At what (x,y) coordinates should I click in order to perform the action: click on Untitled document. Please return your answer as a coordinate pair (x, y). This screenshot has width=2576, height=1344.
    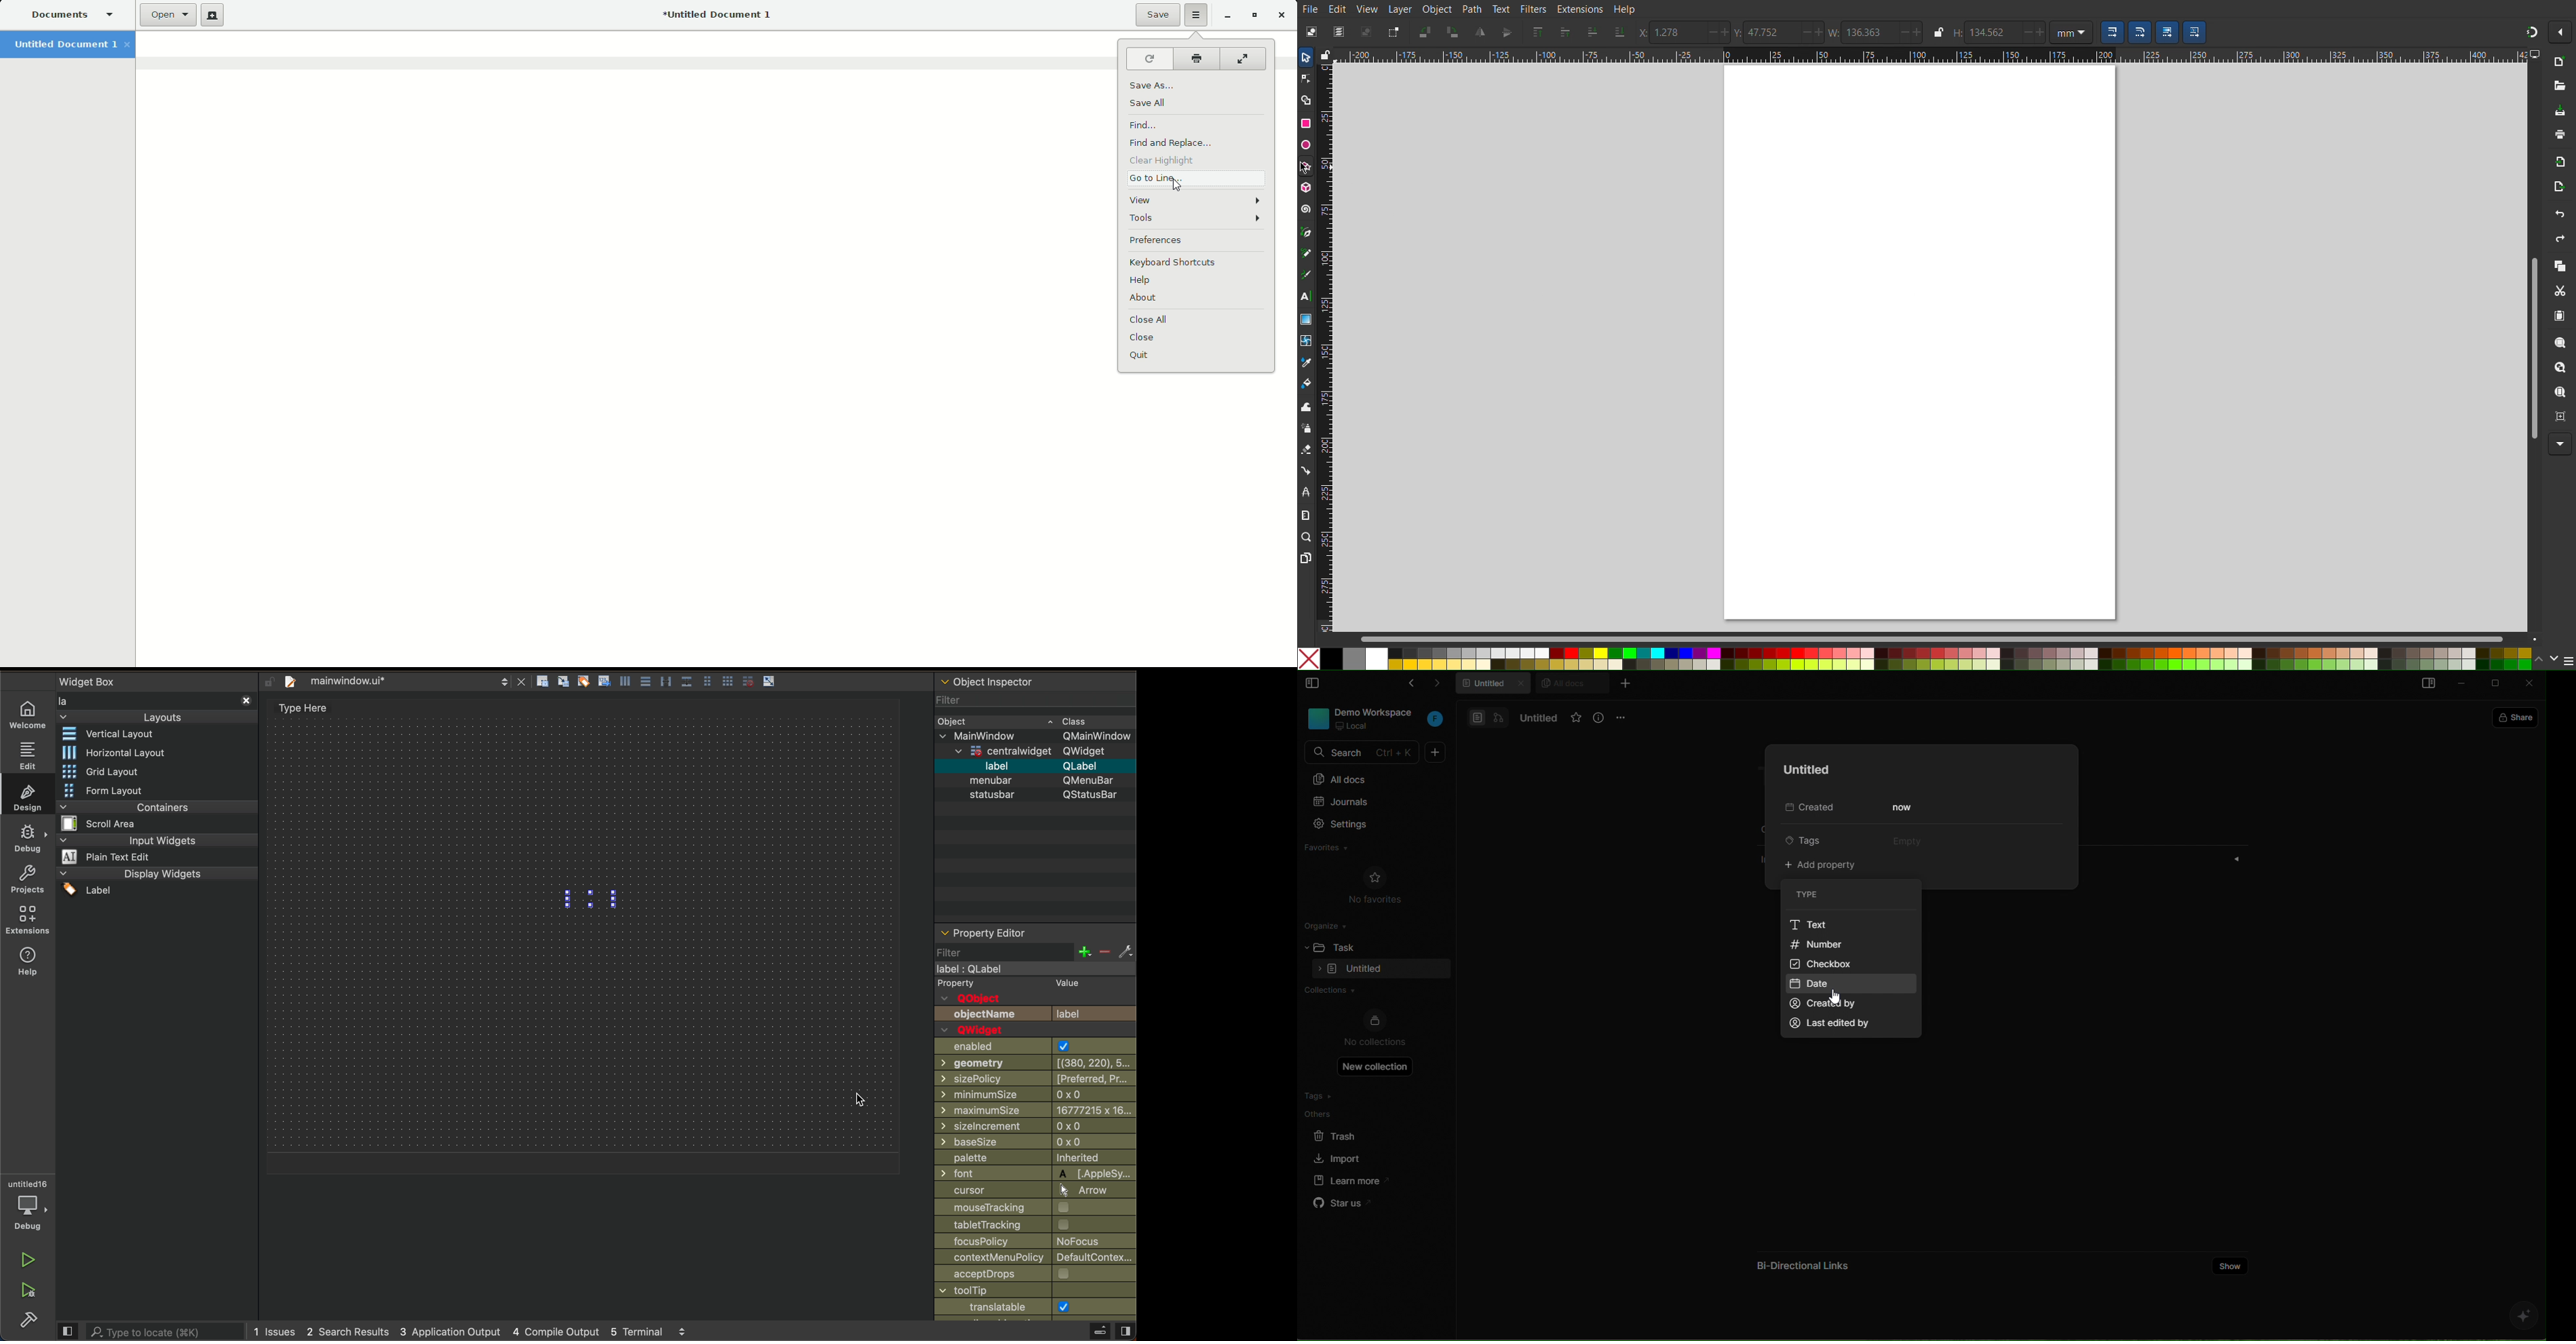
    Looking at the image, I should click on (716, 16).